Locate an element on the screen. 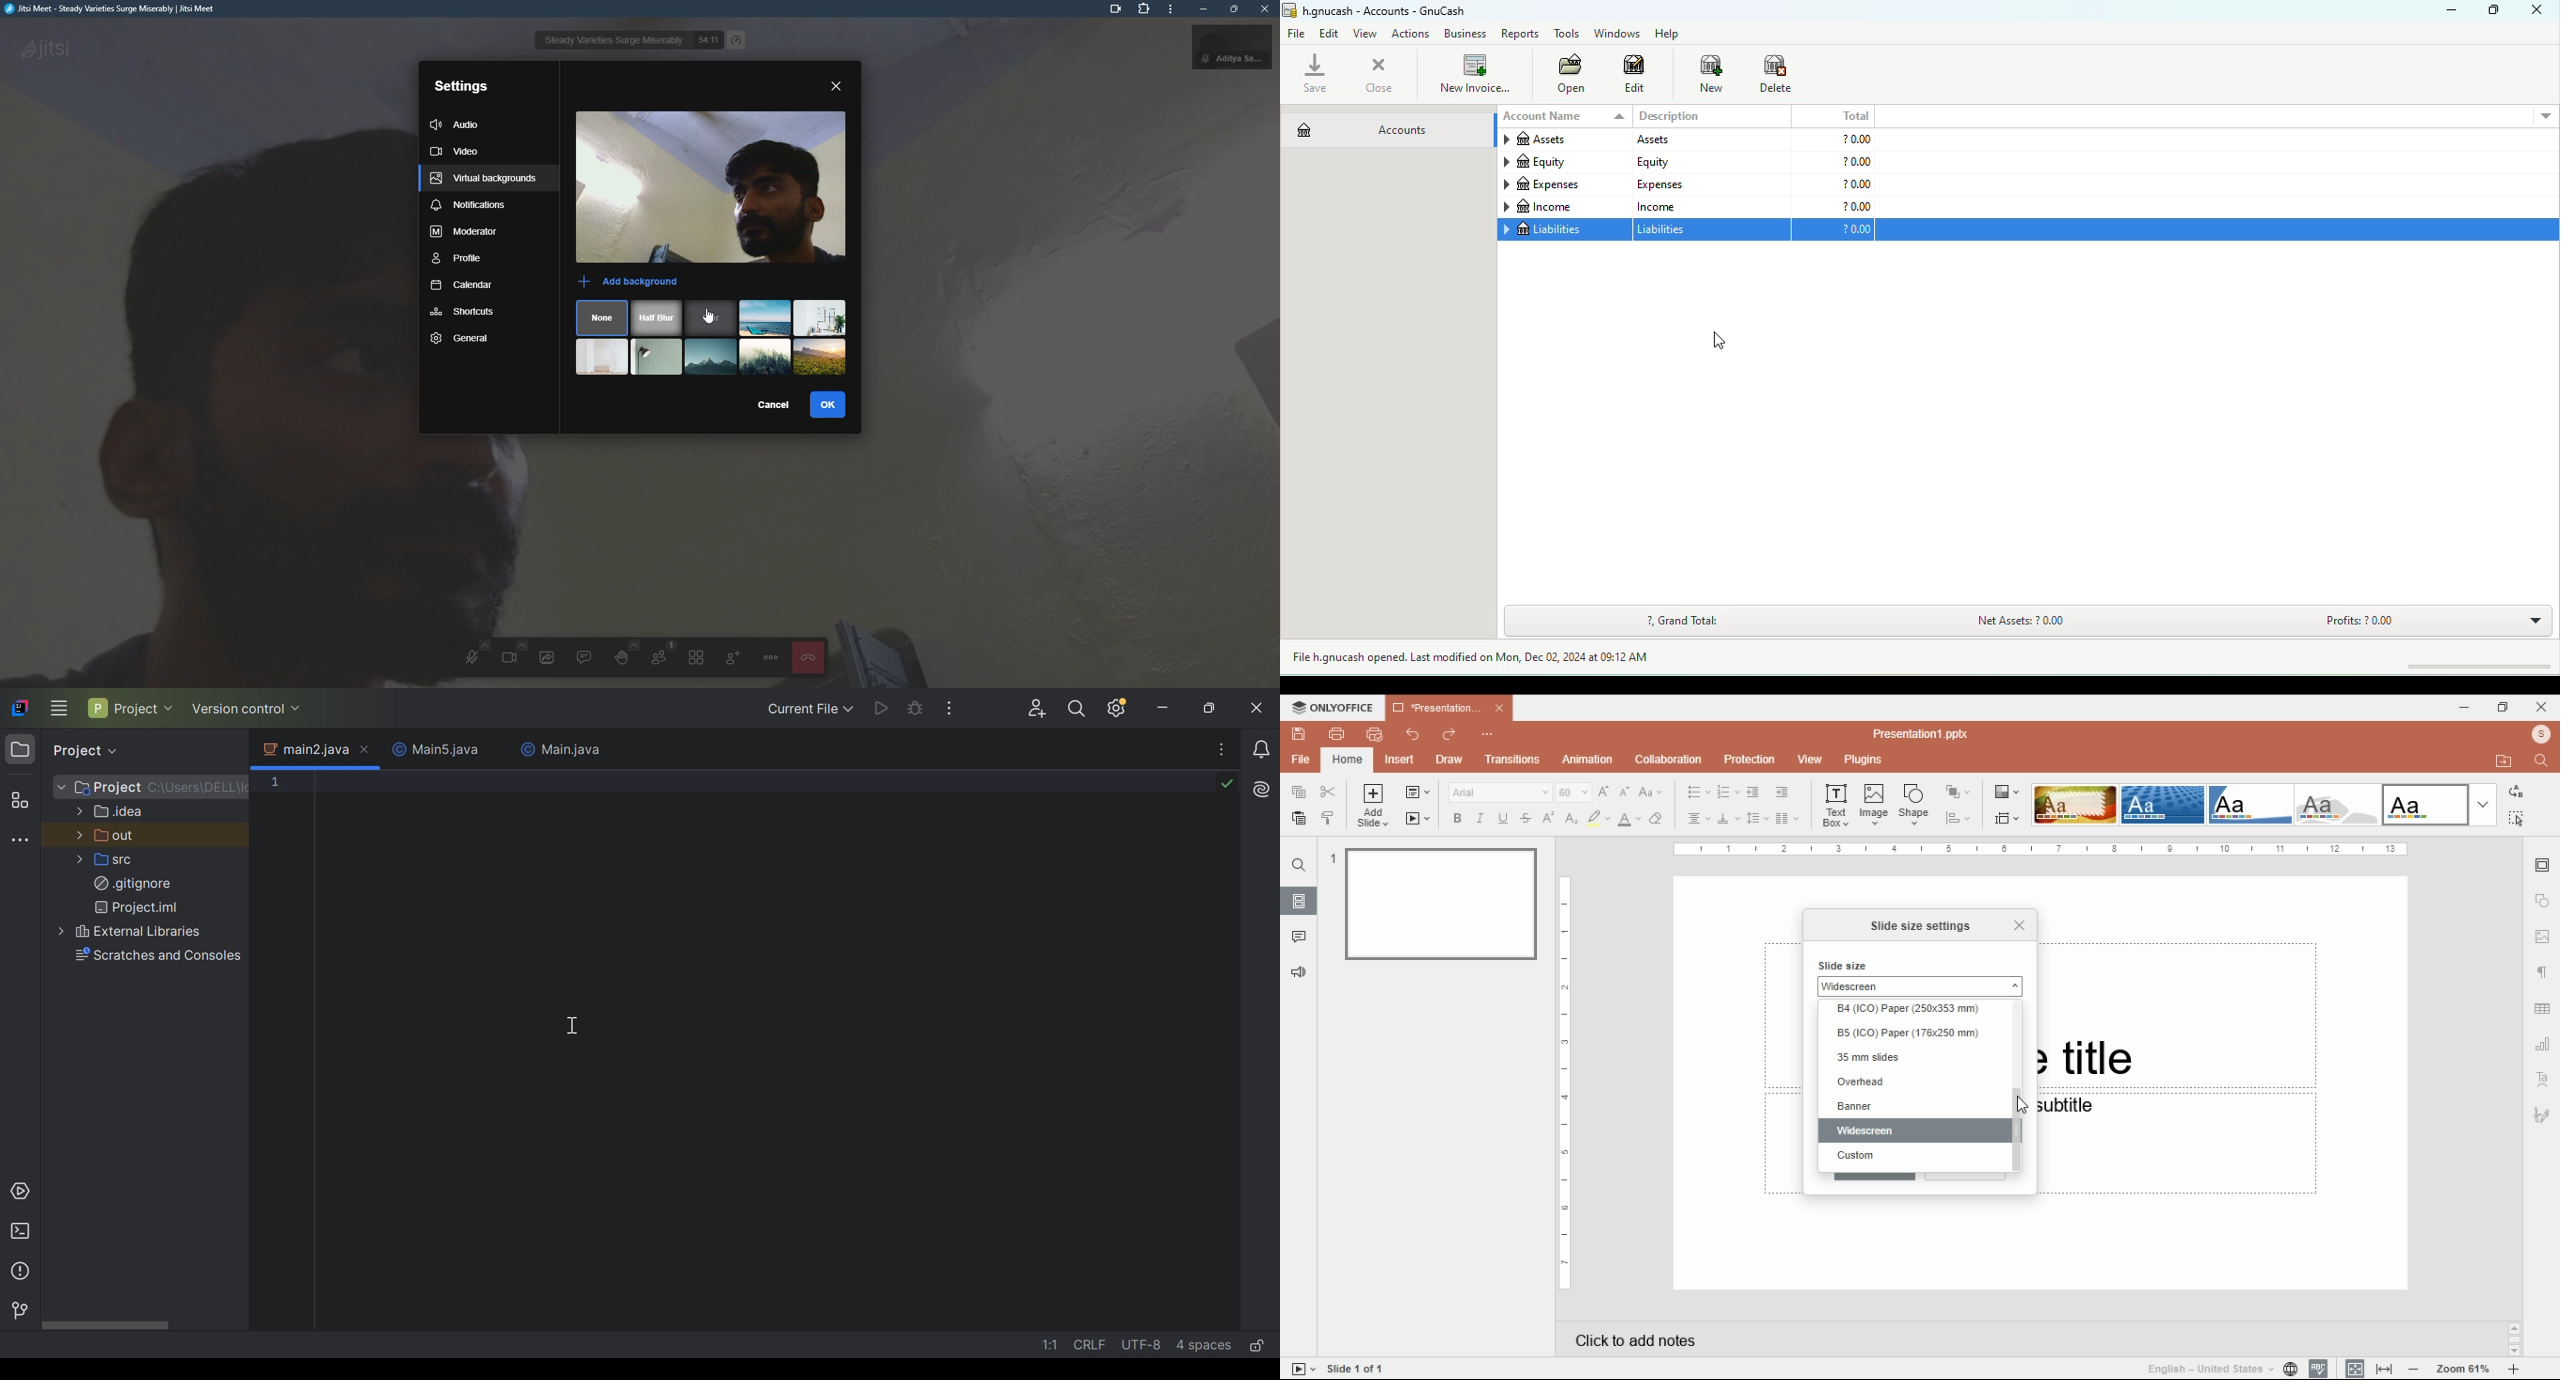 The height and width of the screenshot is (1400, 2576). video is located at coordinates (749, 188).